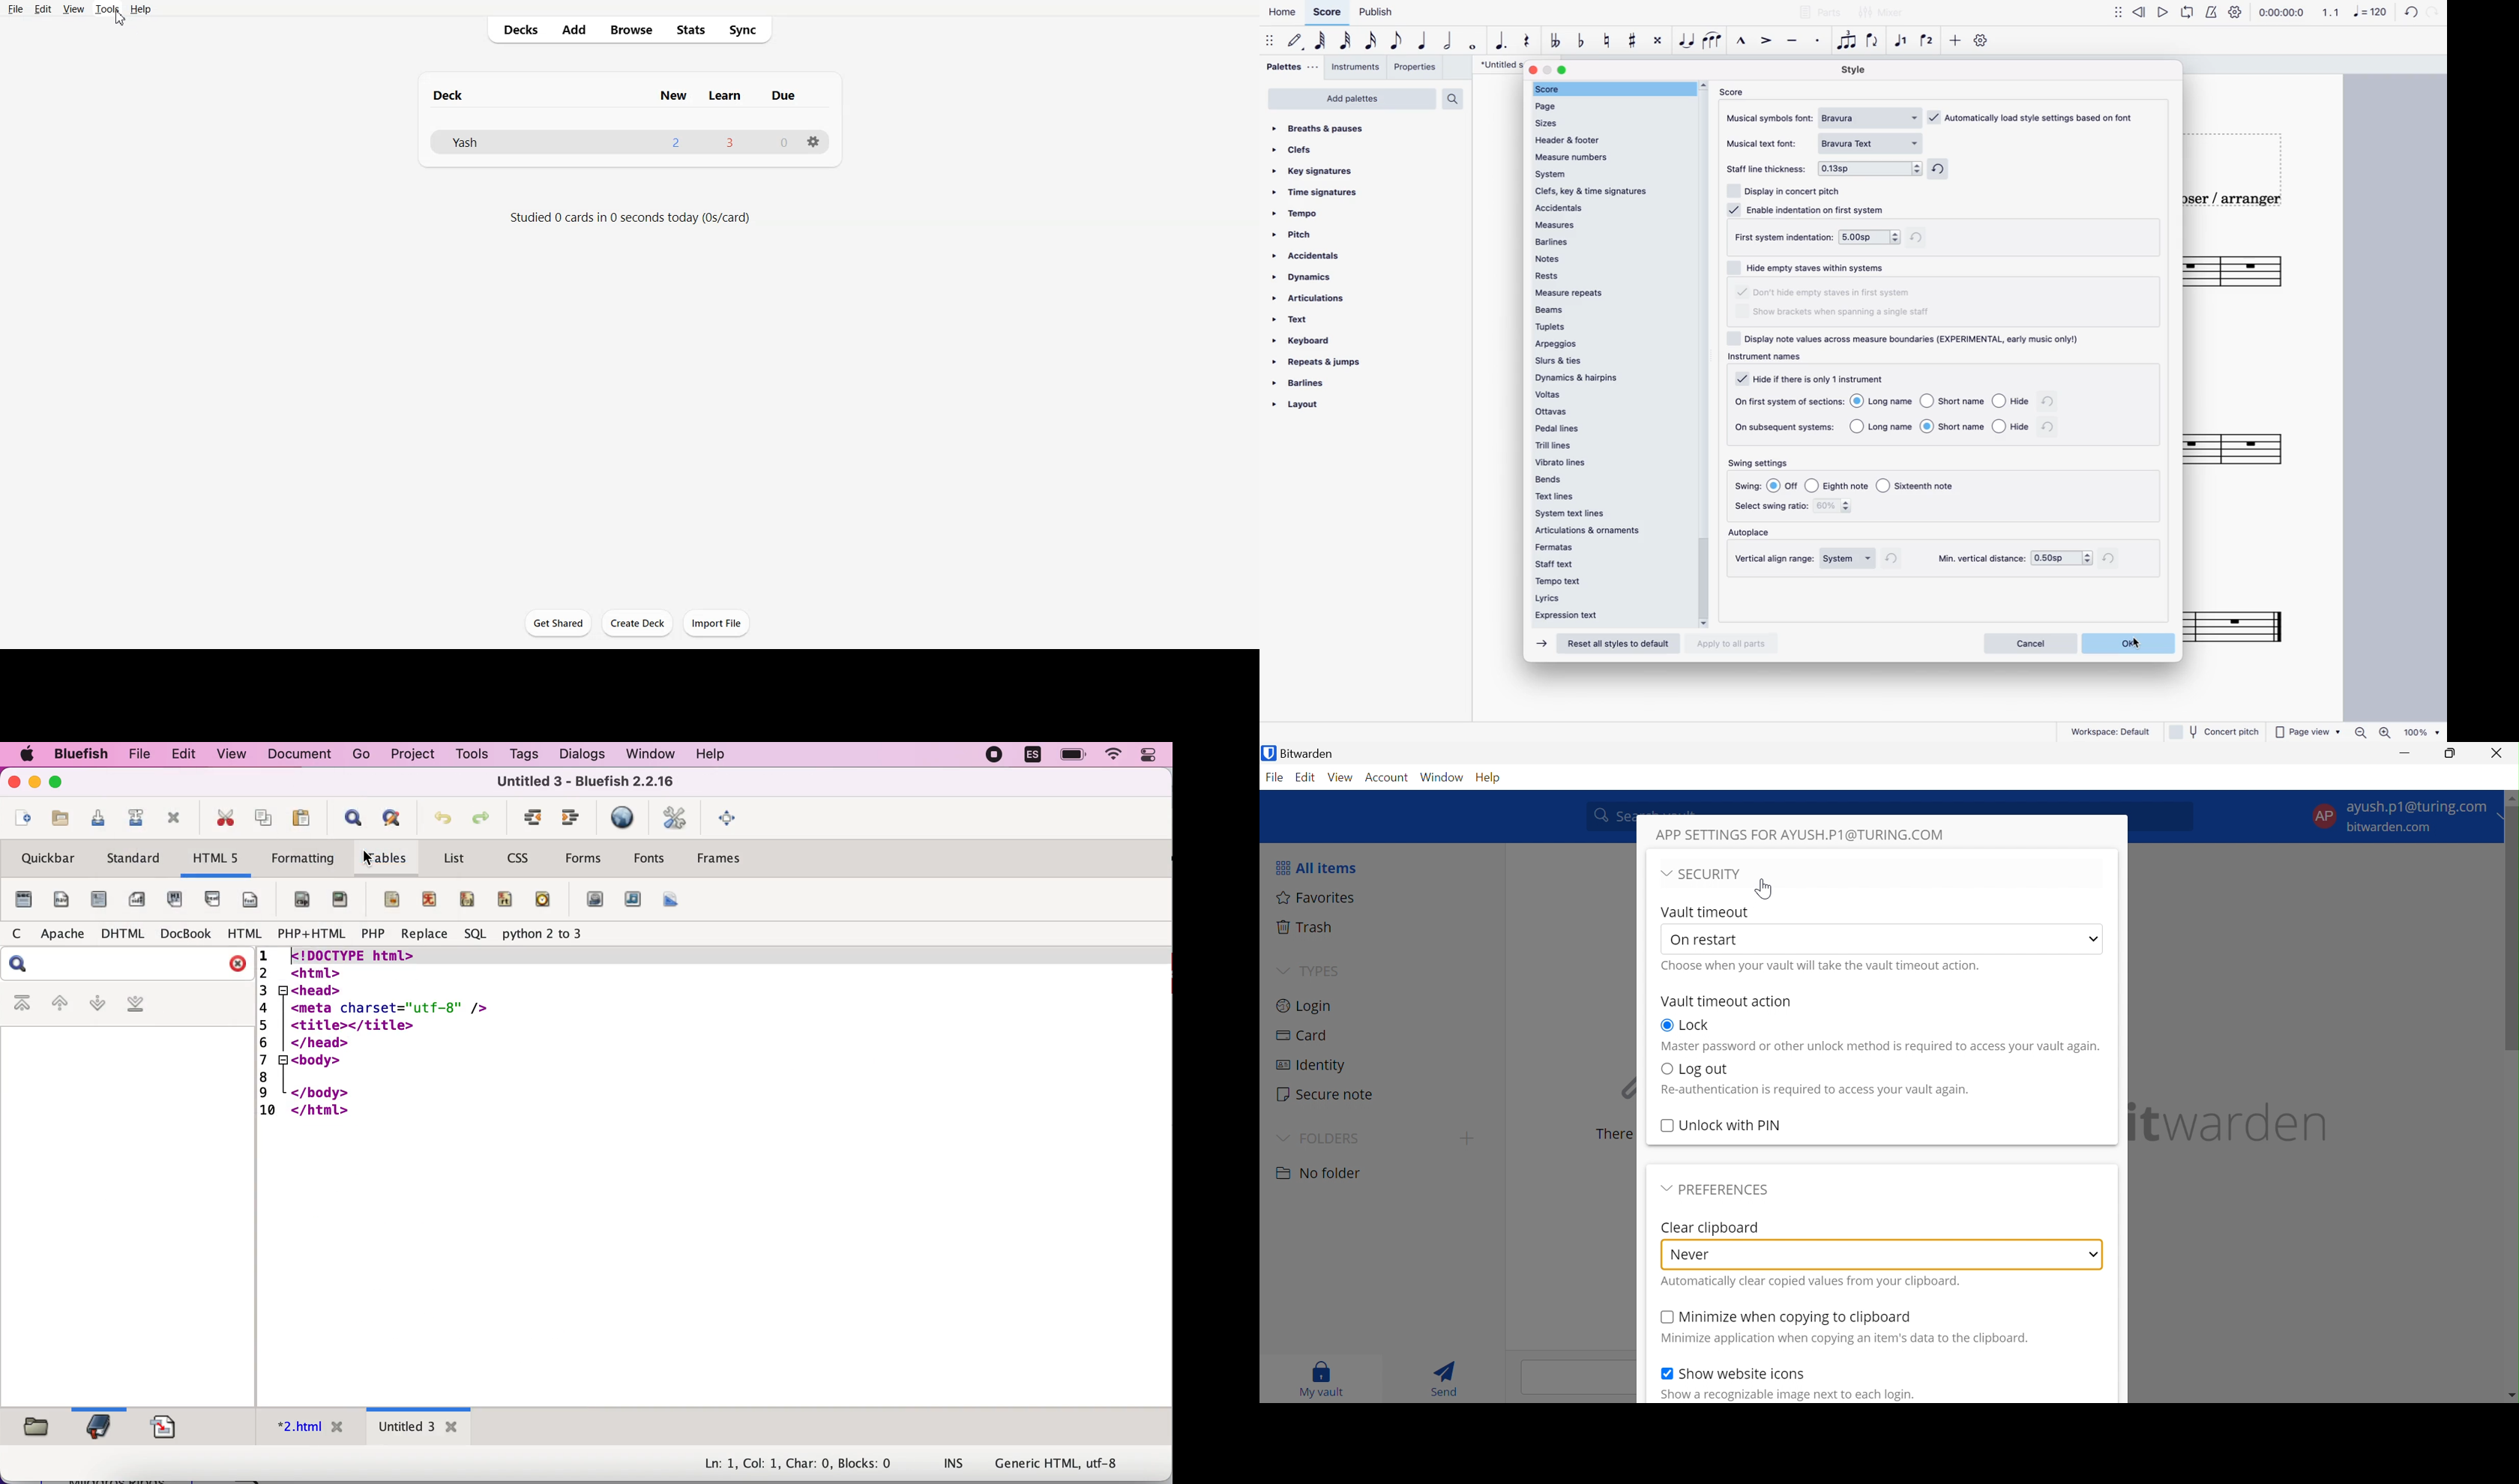  What do you see at coordinates (1293, 66) in the screenshot?
I see `palettes` at bounding box center [1293, 66].